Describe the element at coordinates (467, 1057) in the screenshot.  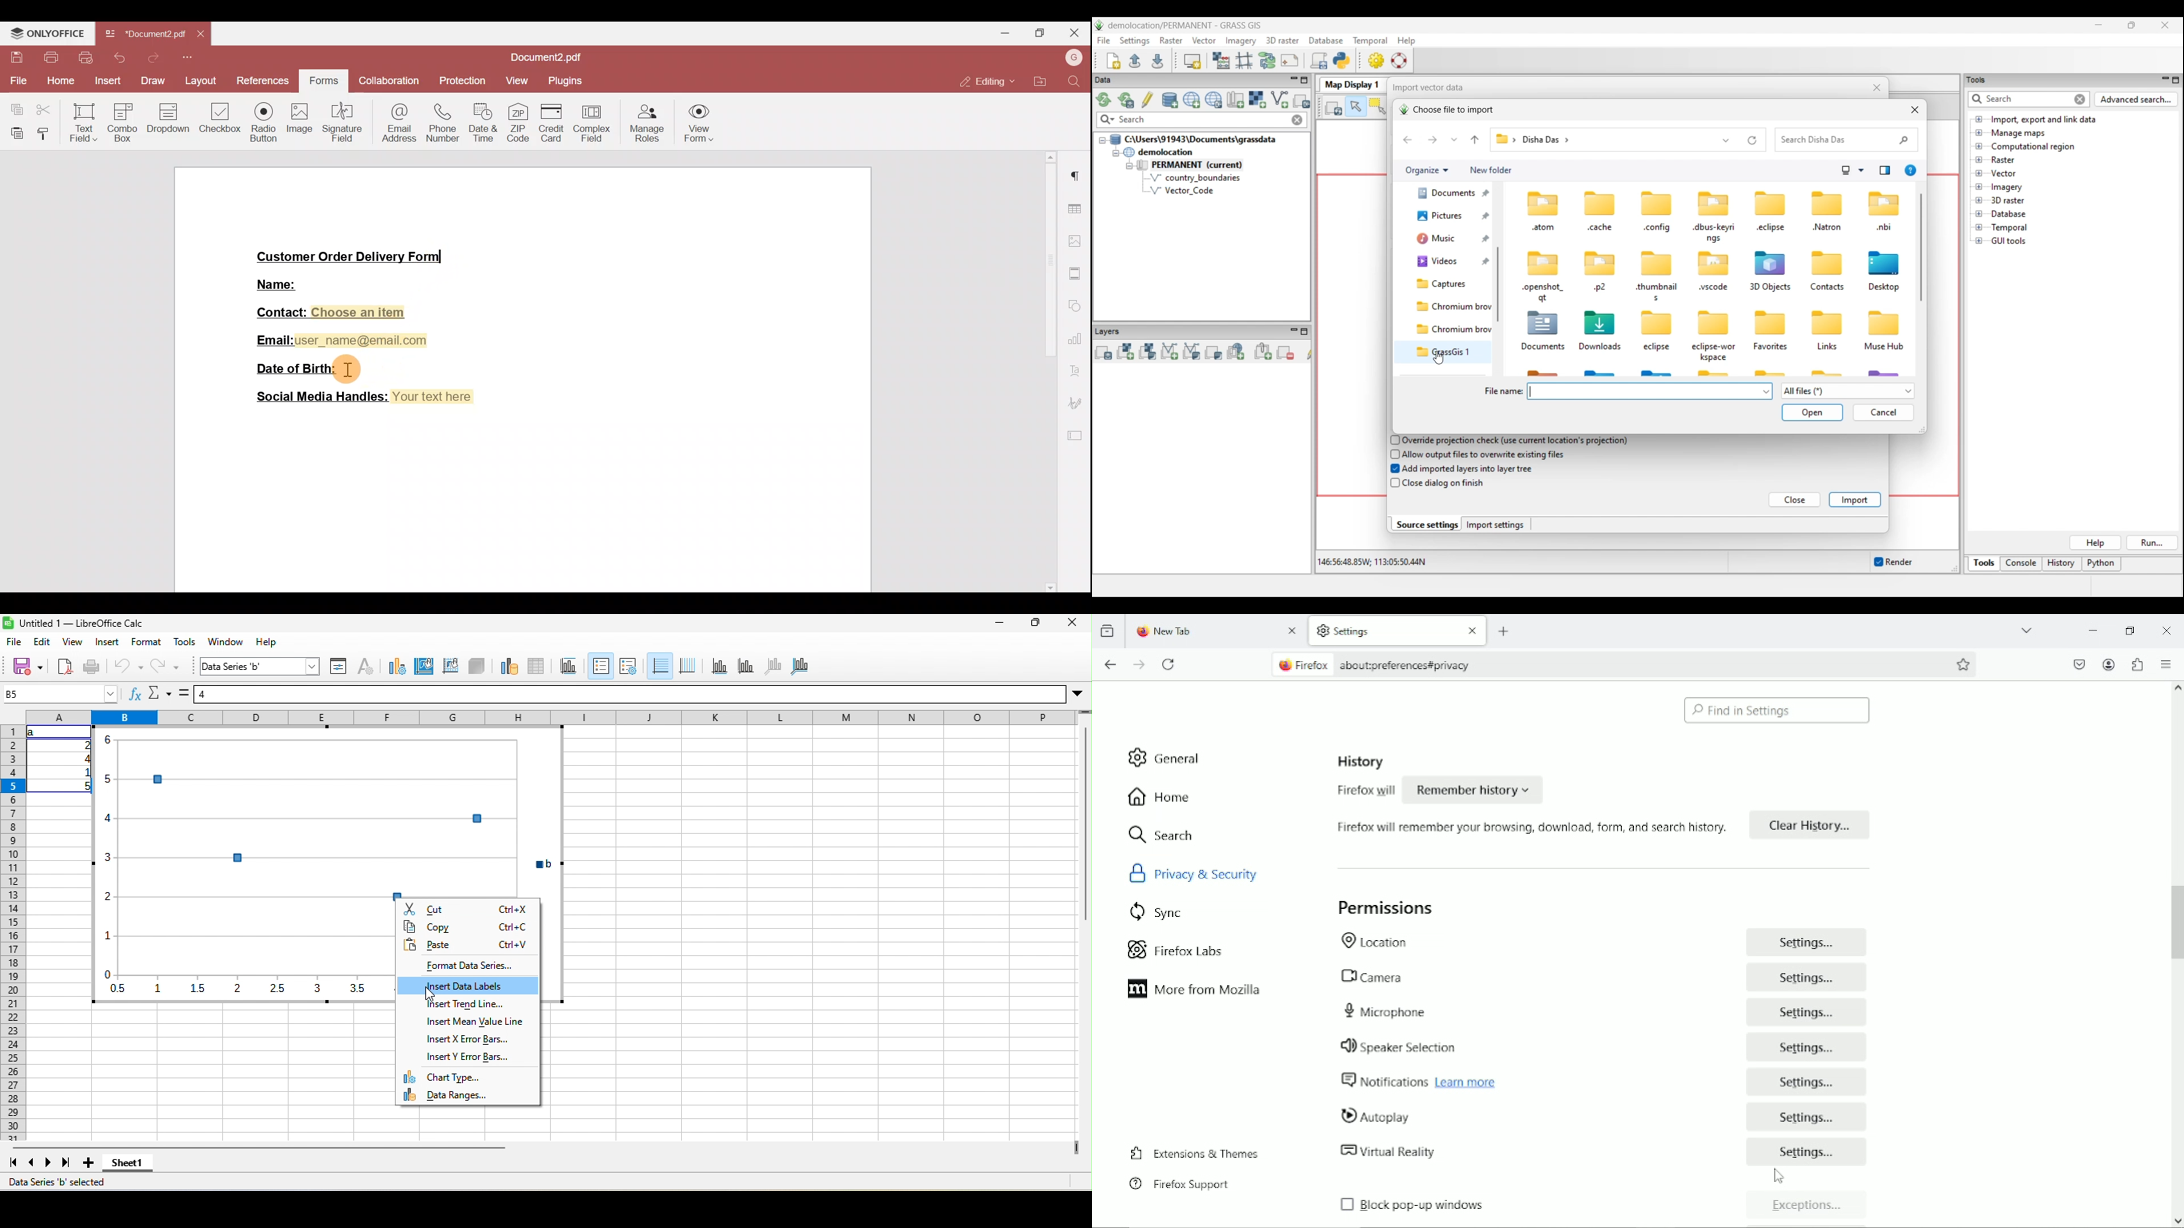
I see `insert y error bars` at that location.